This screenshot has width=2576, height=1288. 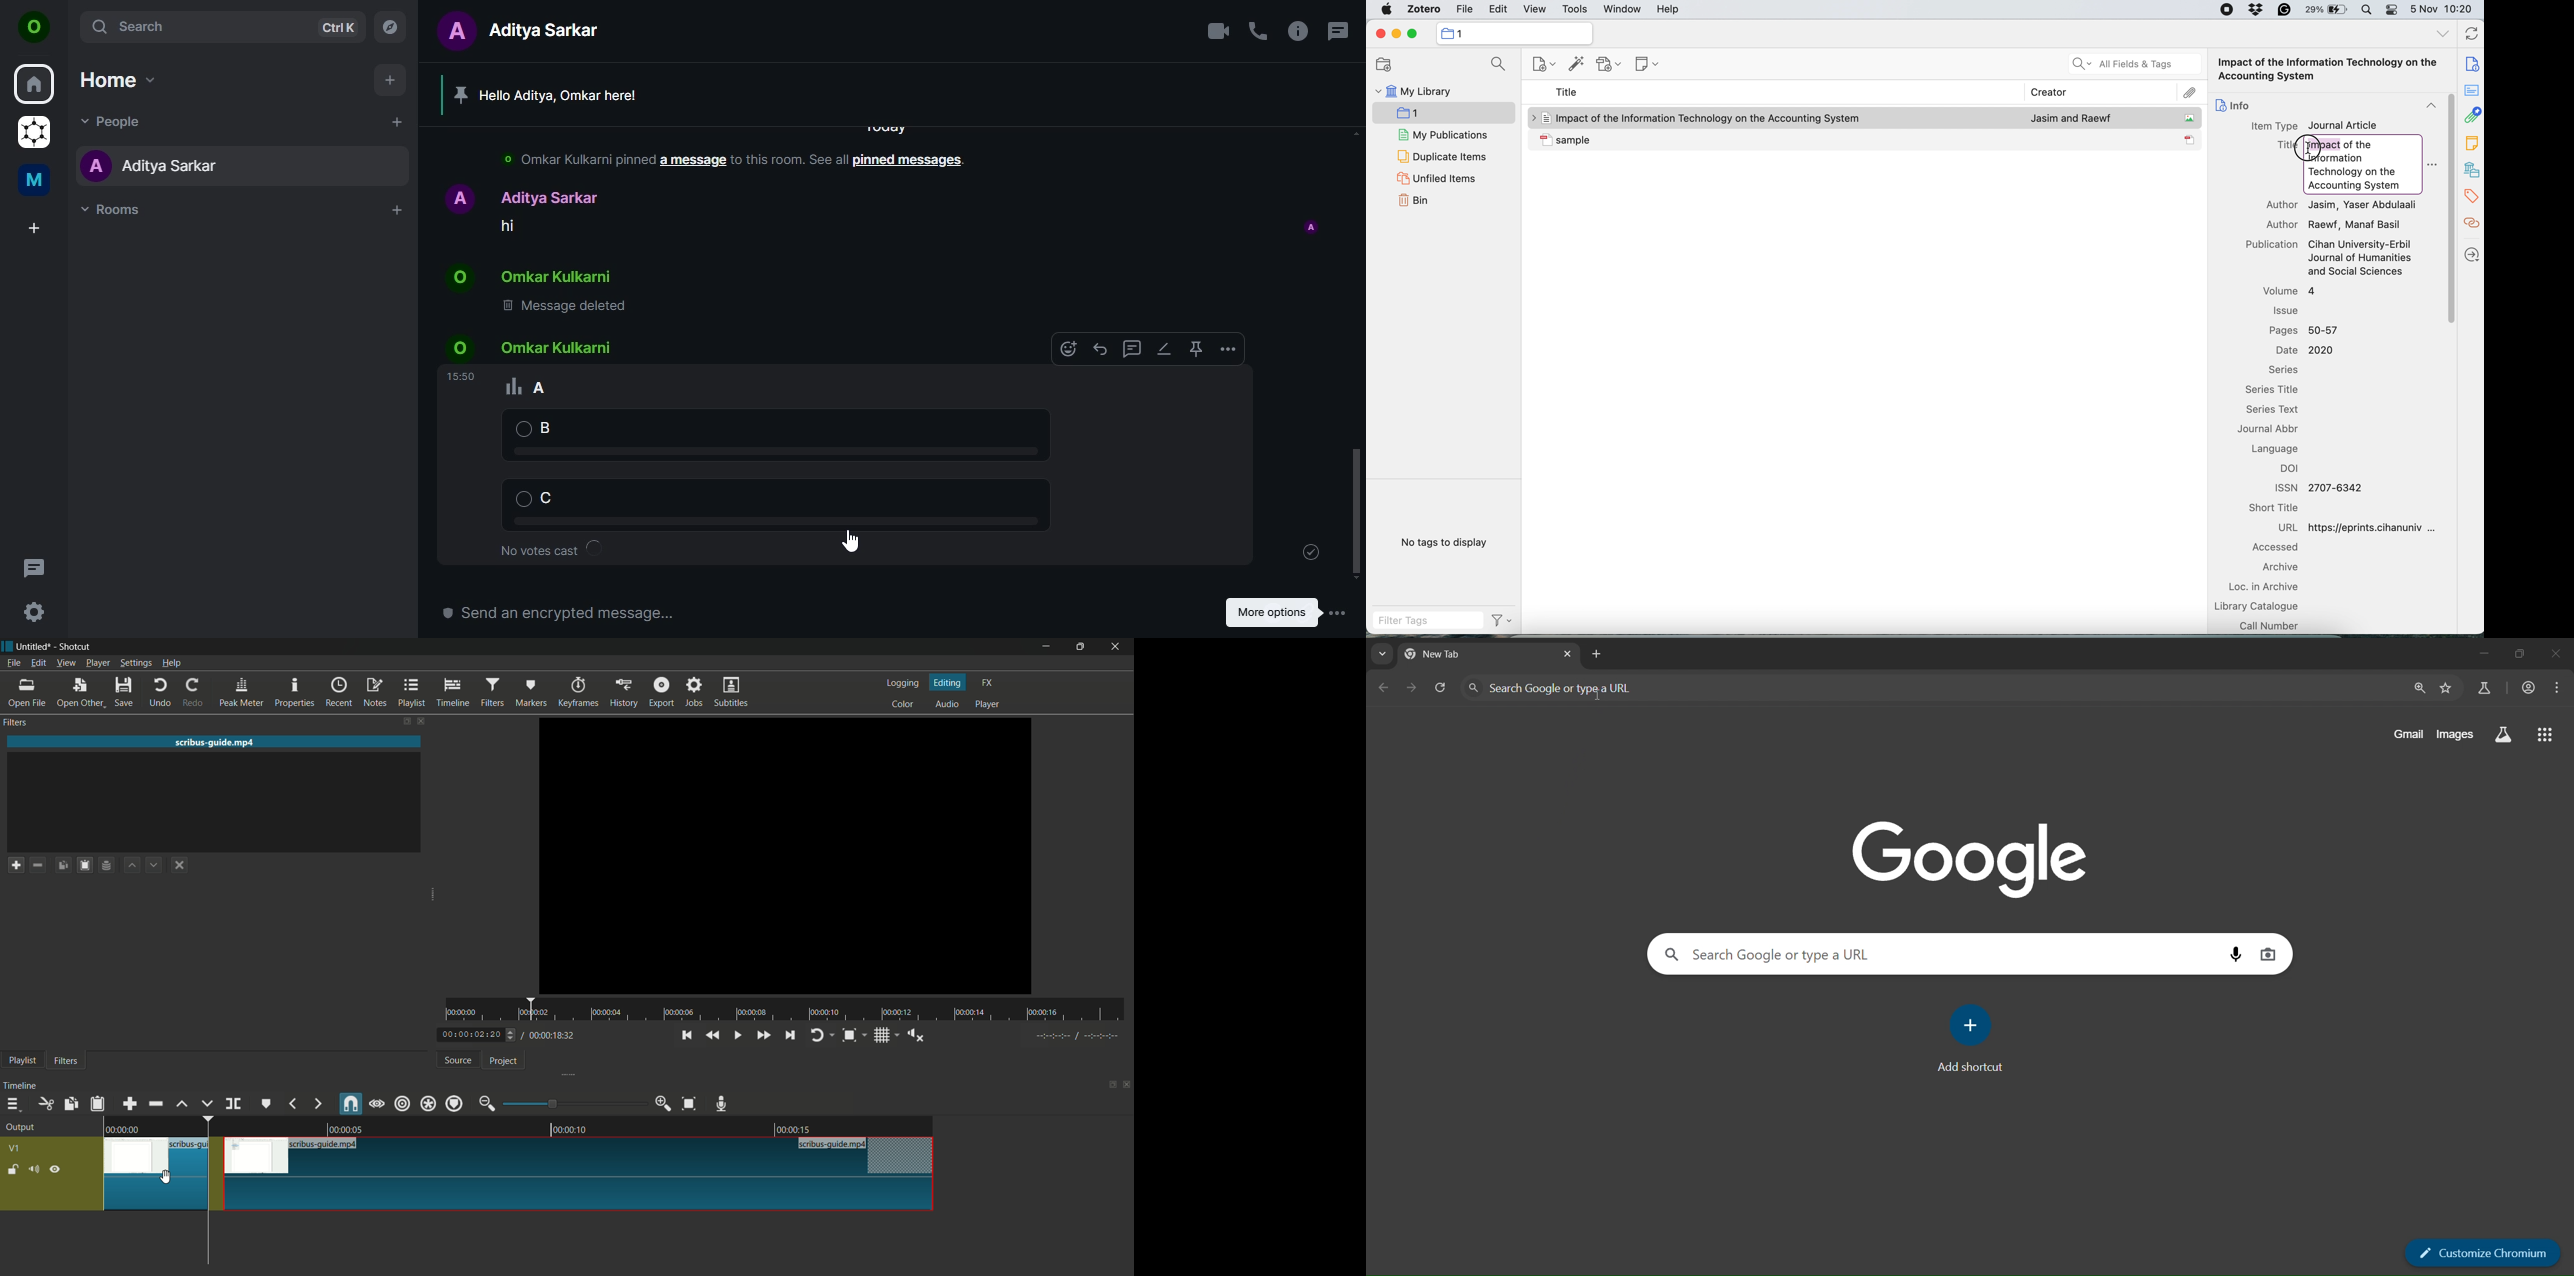 What do you see at coordinates (2472, 198) in the screenshot?
I see `tags` at bounding box center [2472, 198].